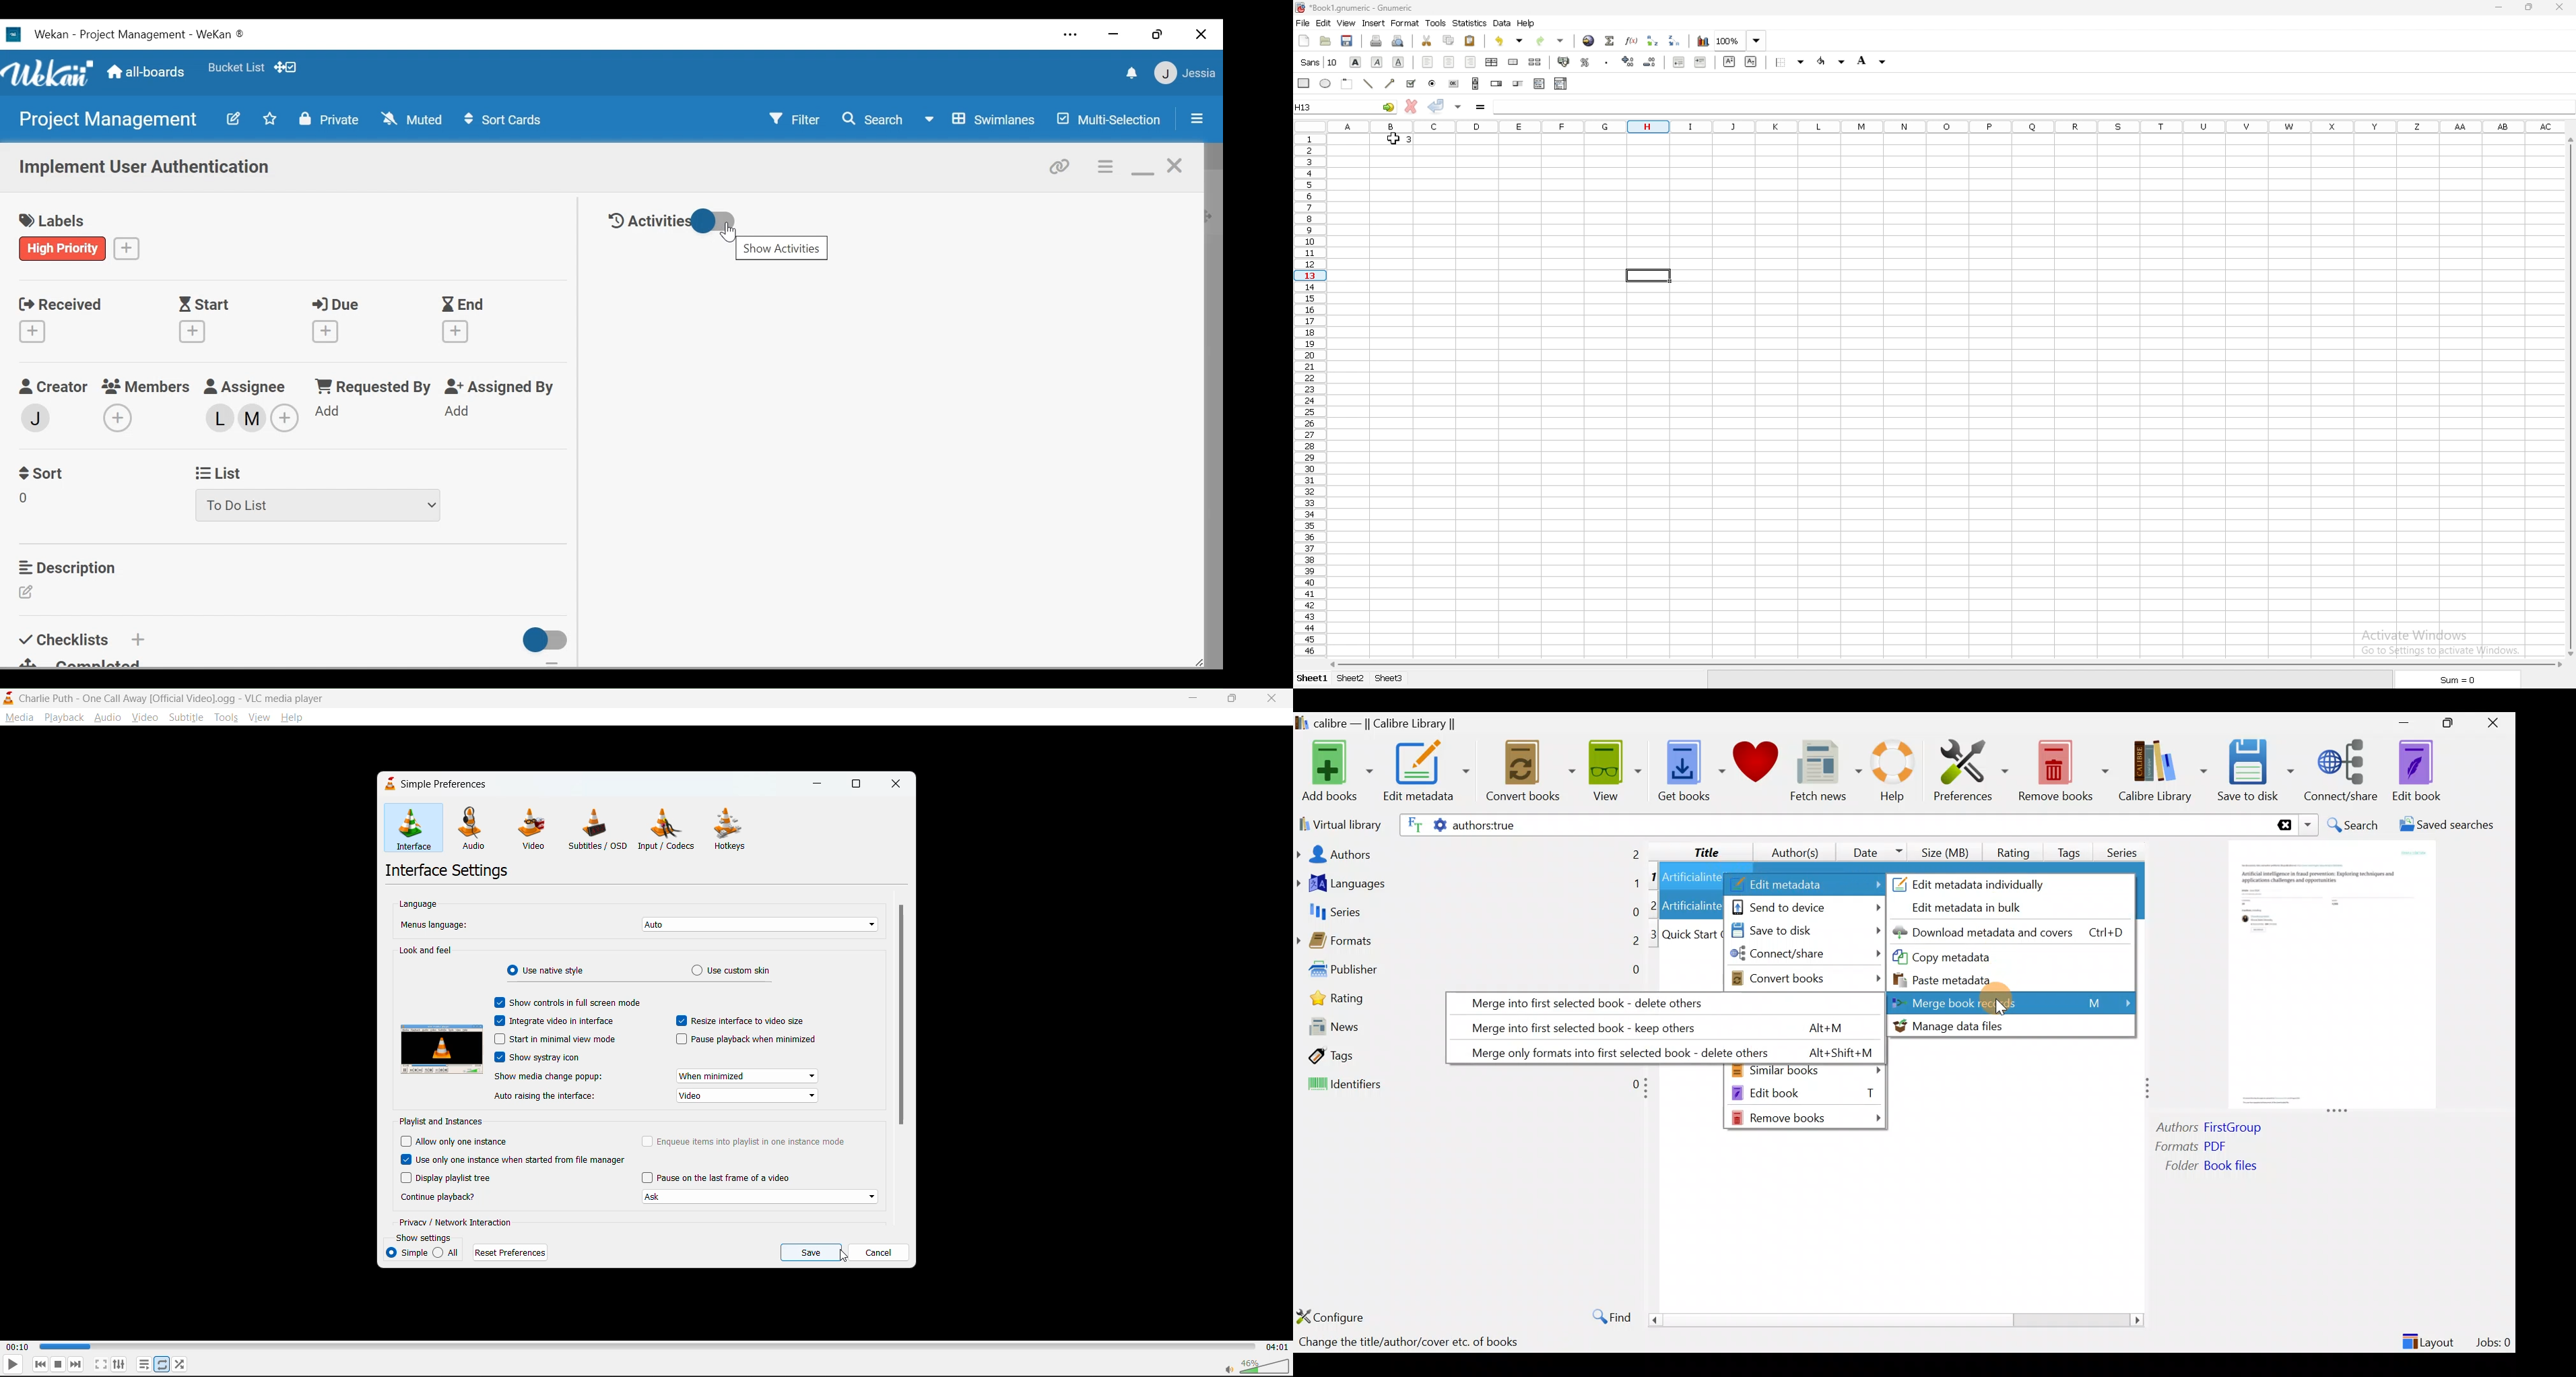 The image size is (2576, 1400). I want to click on Create a label, so click(126, 249).